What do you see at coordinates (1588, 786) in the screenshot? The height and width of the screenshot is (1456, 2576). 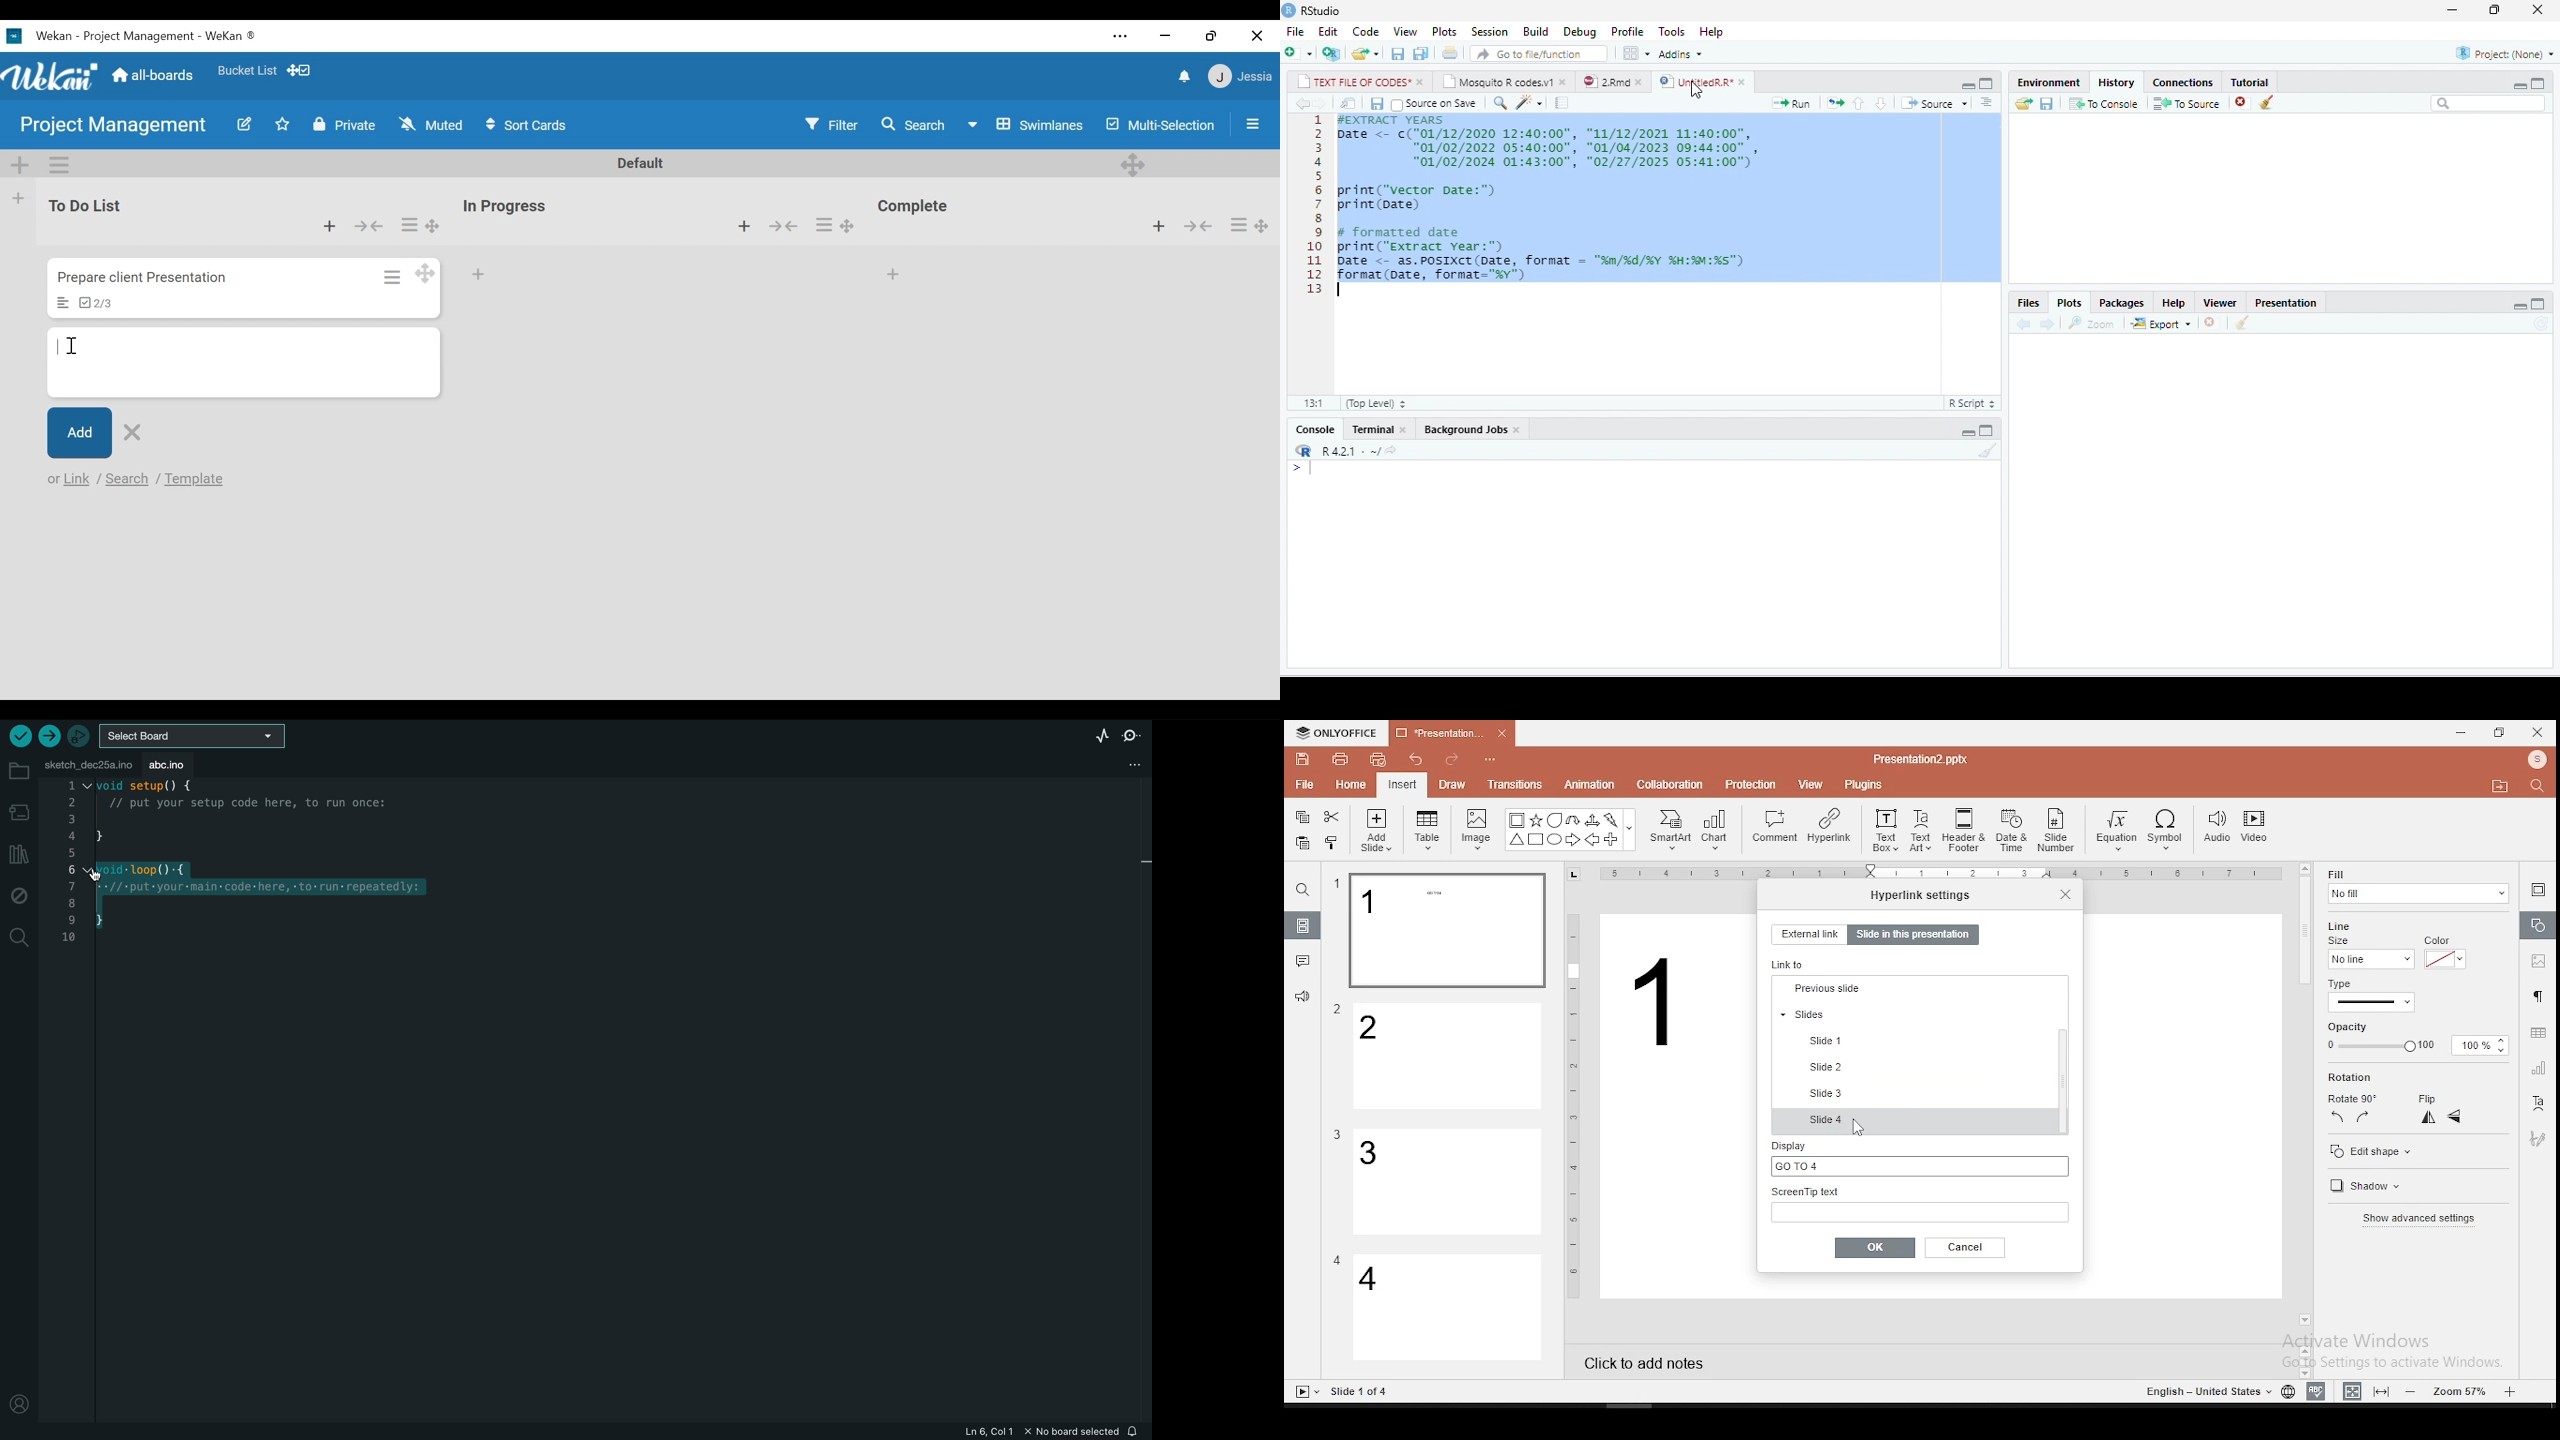 I see `animation` at bounding box center [1588, 786].